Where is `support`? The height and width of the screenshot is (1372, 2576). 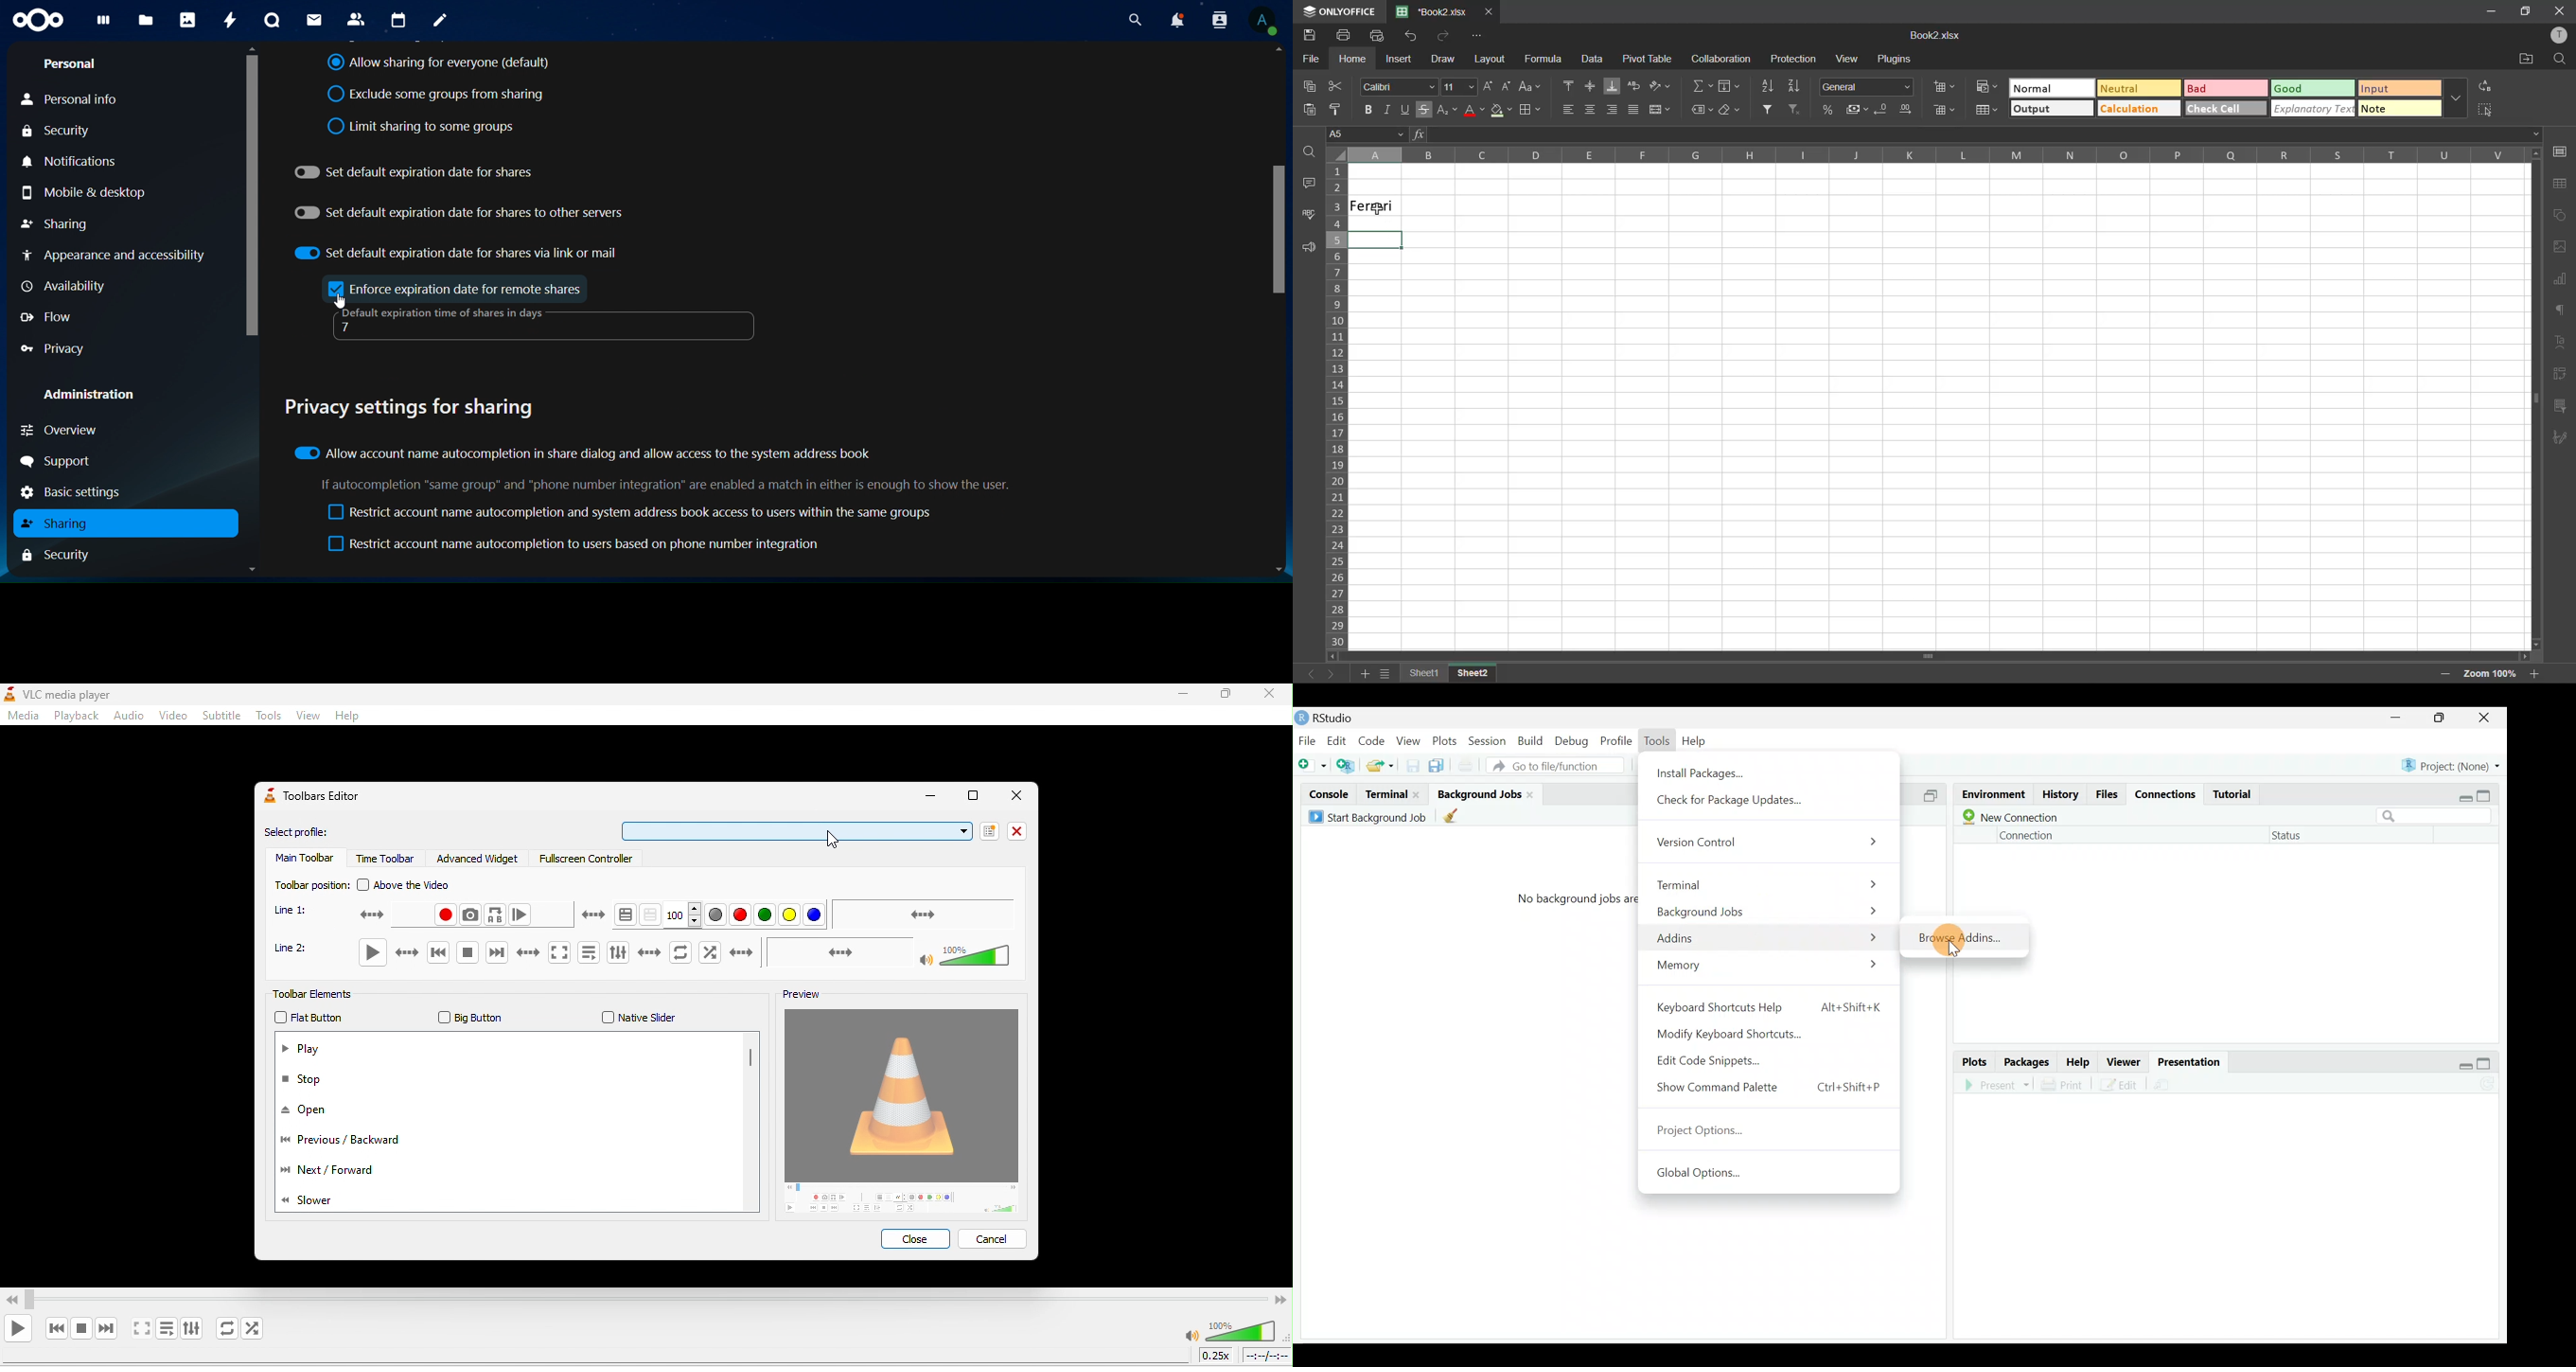 support is located at coordinates (59, 461).